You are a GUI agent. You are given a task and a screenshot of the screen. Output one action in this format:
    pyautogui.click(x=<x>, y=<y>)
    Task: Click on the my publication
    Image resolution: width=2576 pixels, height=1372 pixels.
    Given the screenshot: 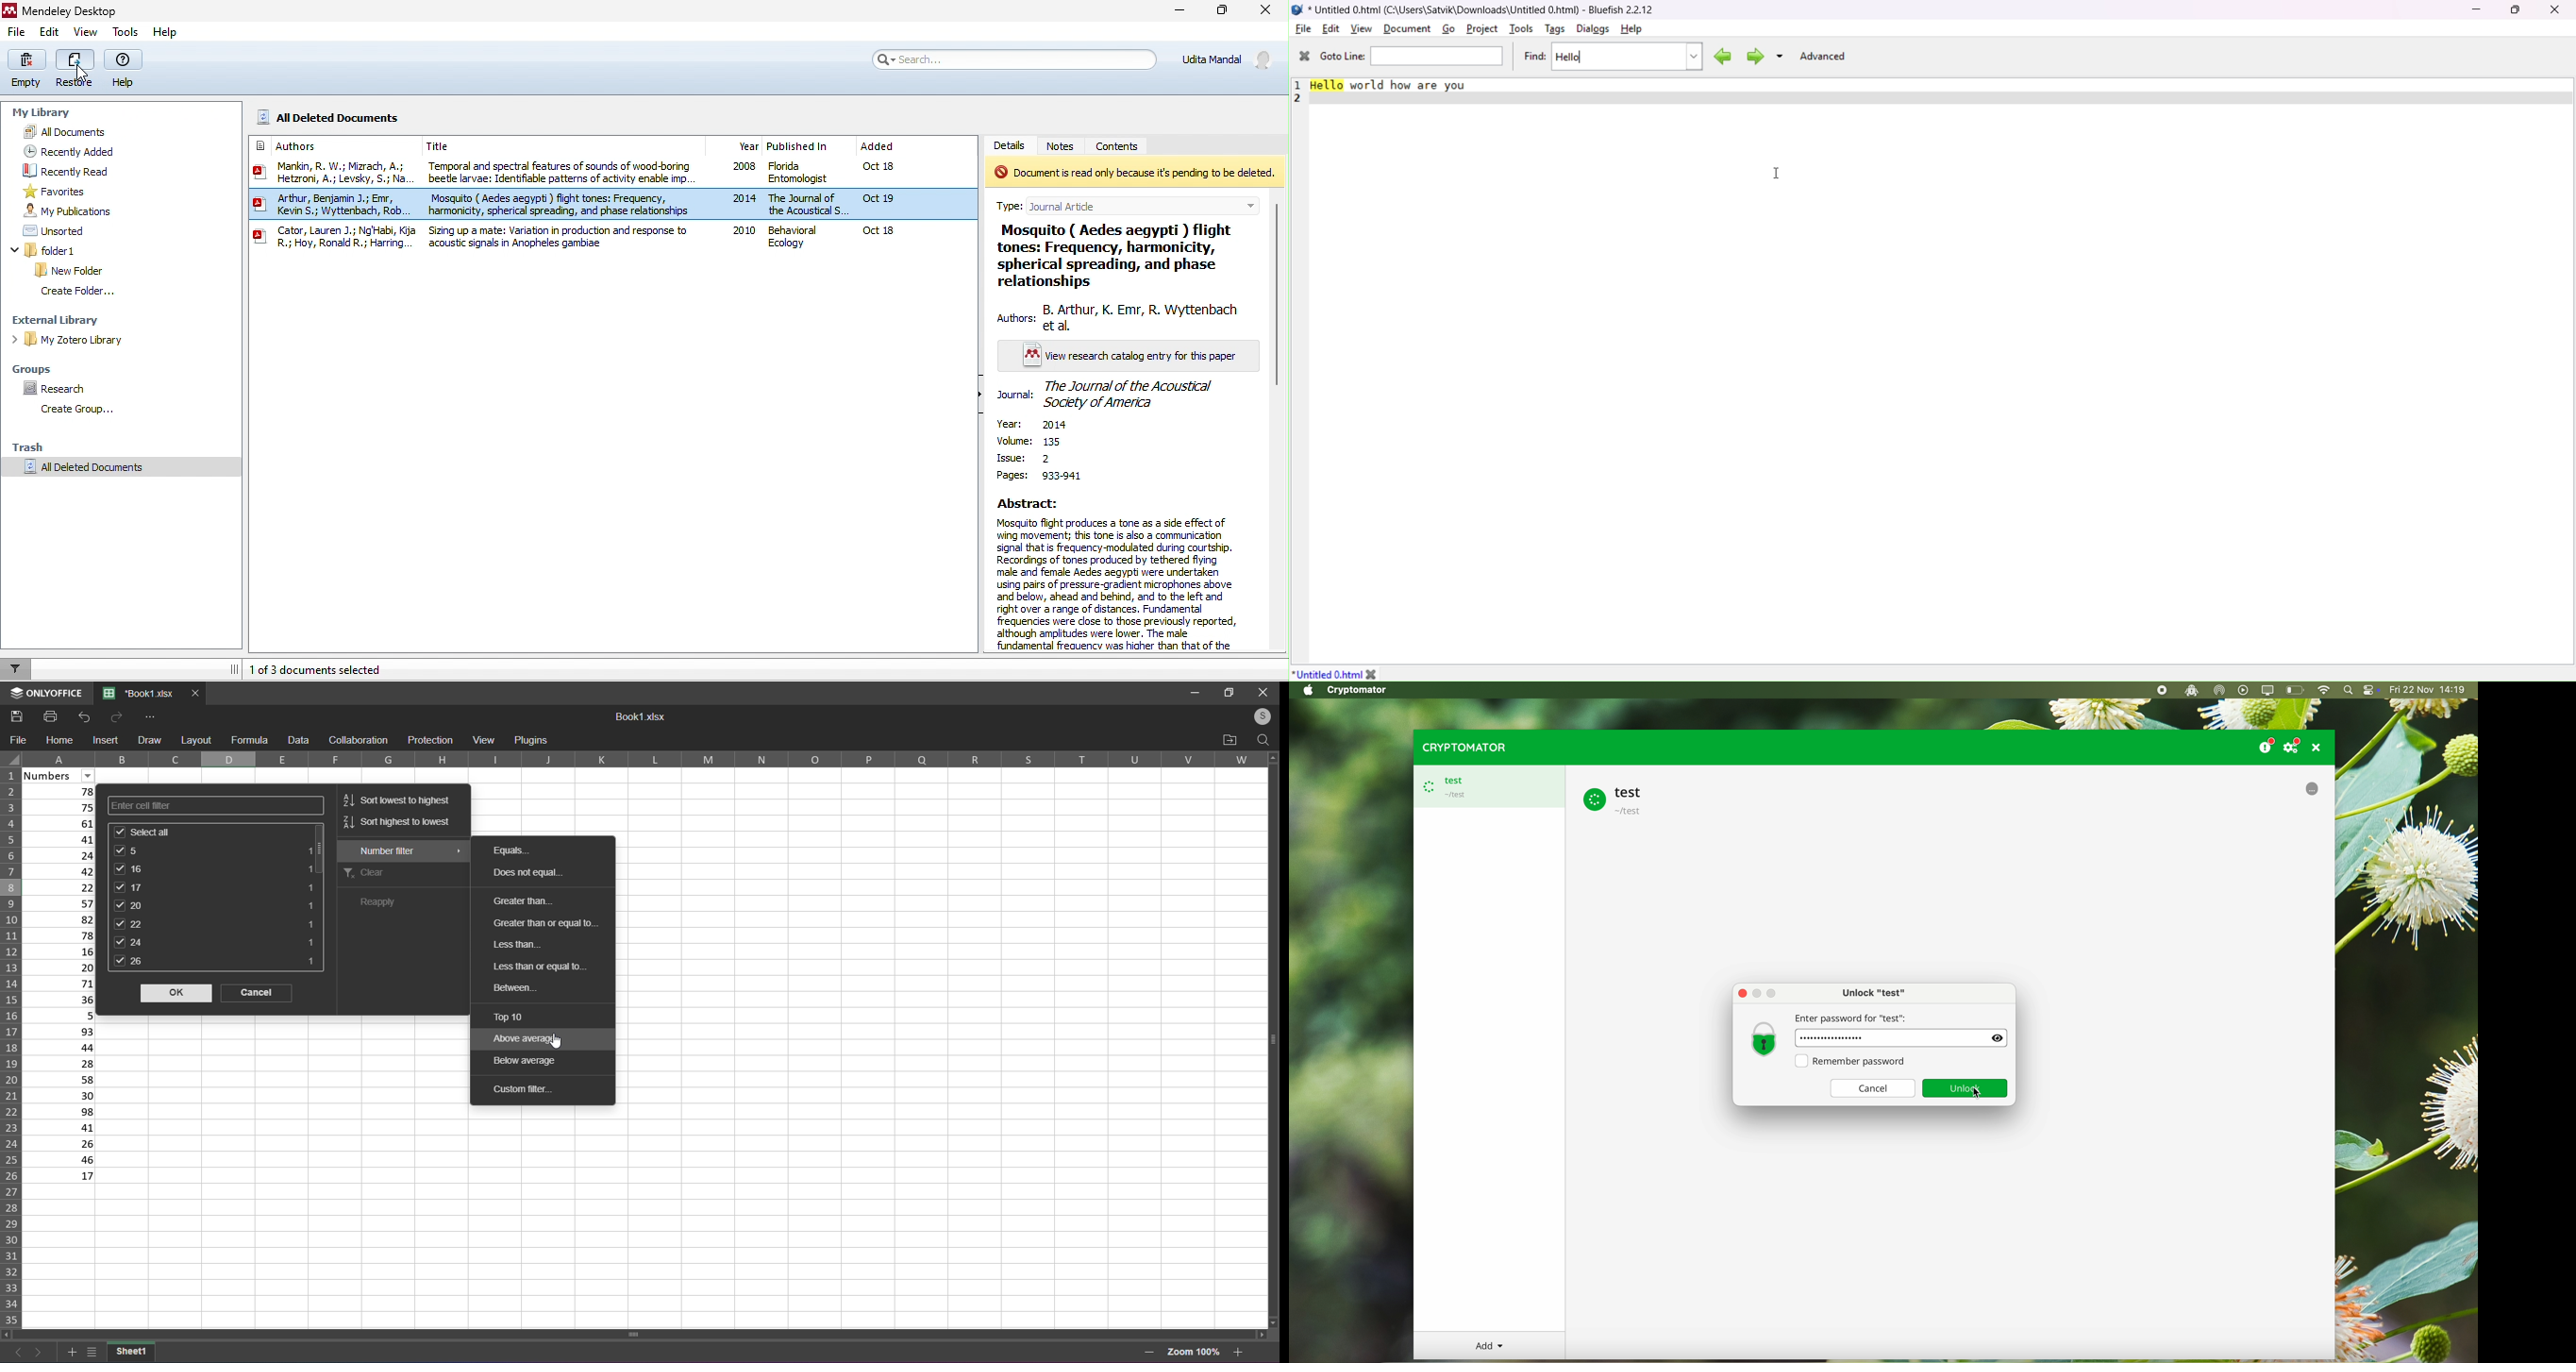 What is the action you would take?
    pyautogui.click(x=75, y=210)
    